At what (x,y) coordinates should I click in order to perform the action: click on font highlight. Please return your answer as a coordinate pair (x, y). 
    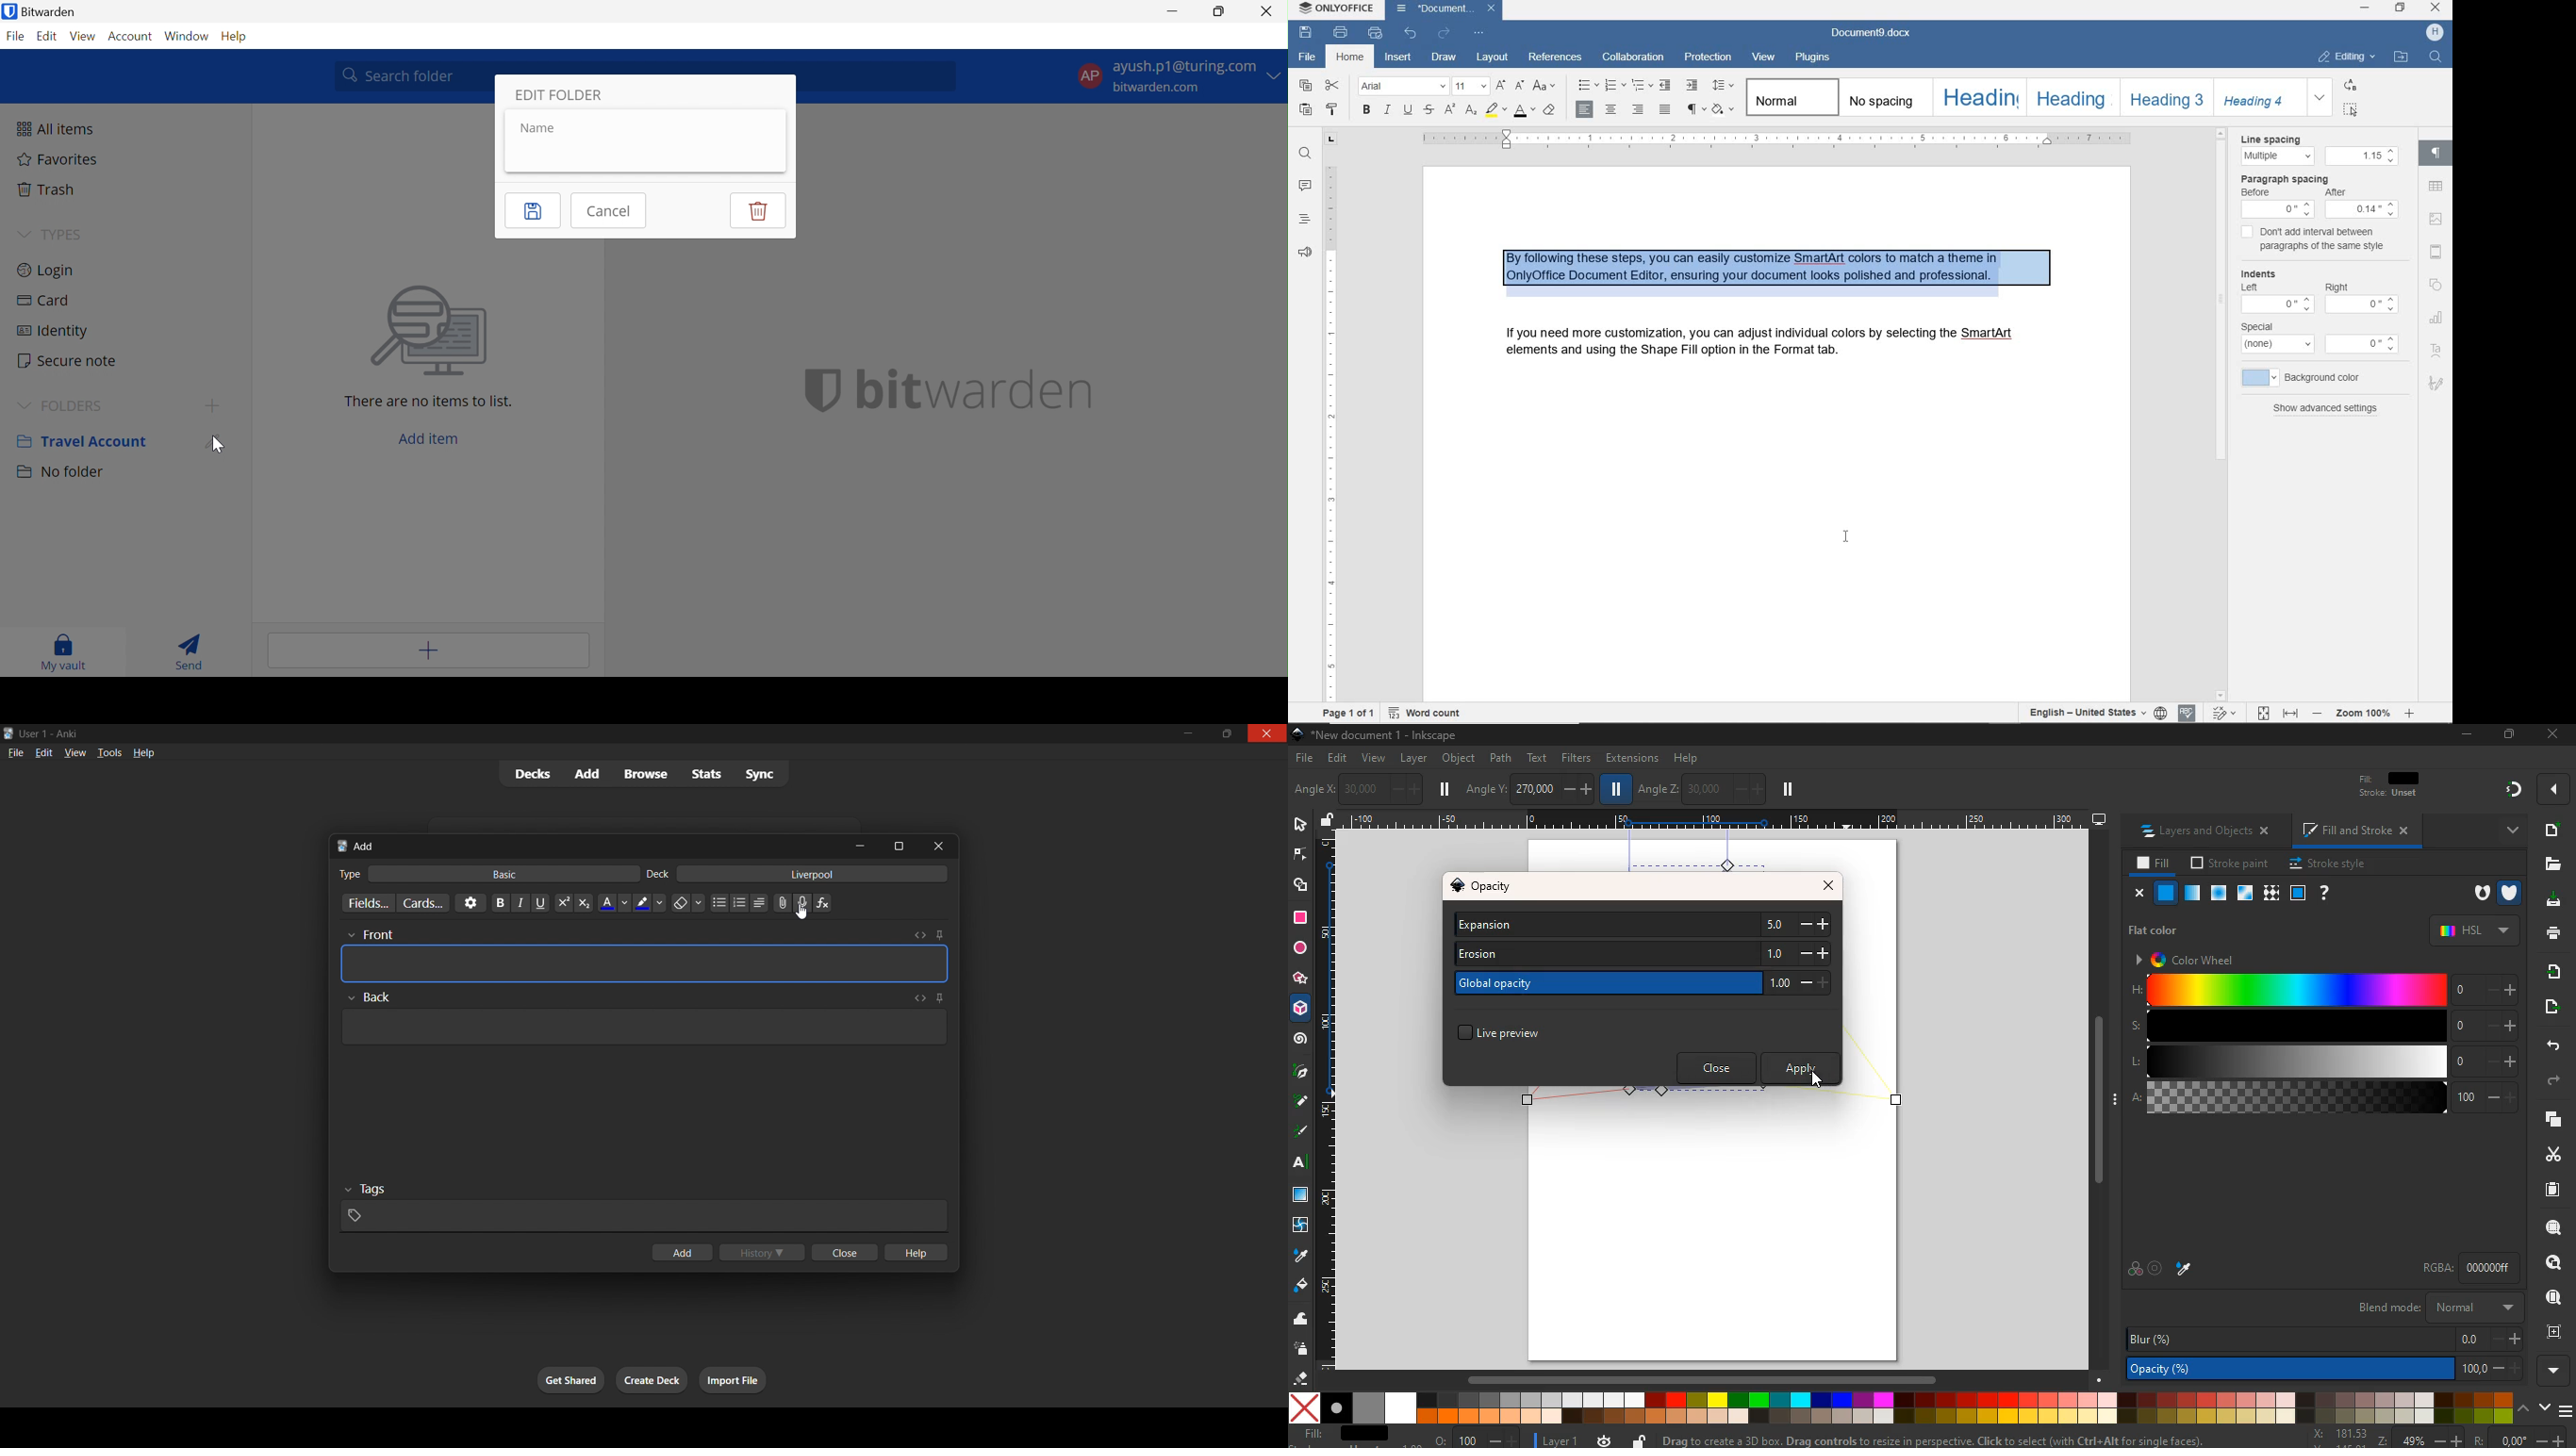
    Looking at the image, I should click on (649, 904).